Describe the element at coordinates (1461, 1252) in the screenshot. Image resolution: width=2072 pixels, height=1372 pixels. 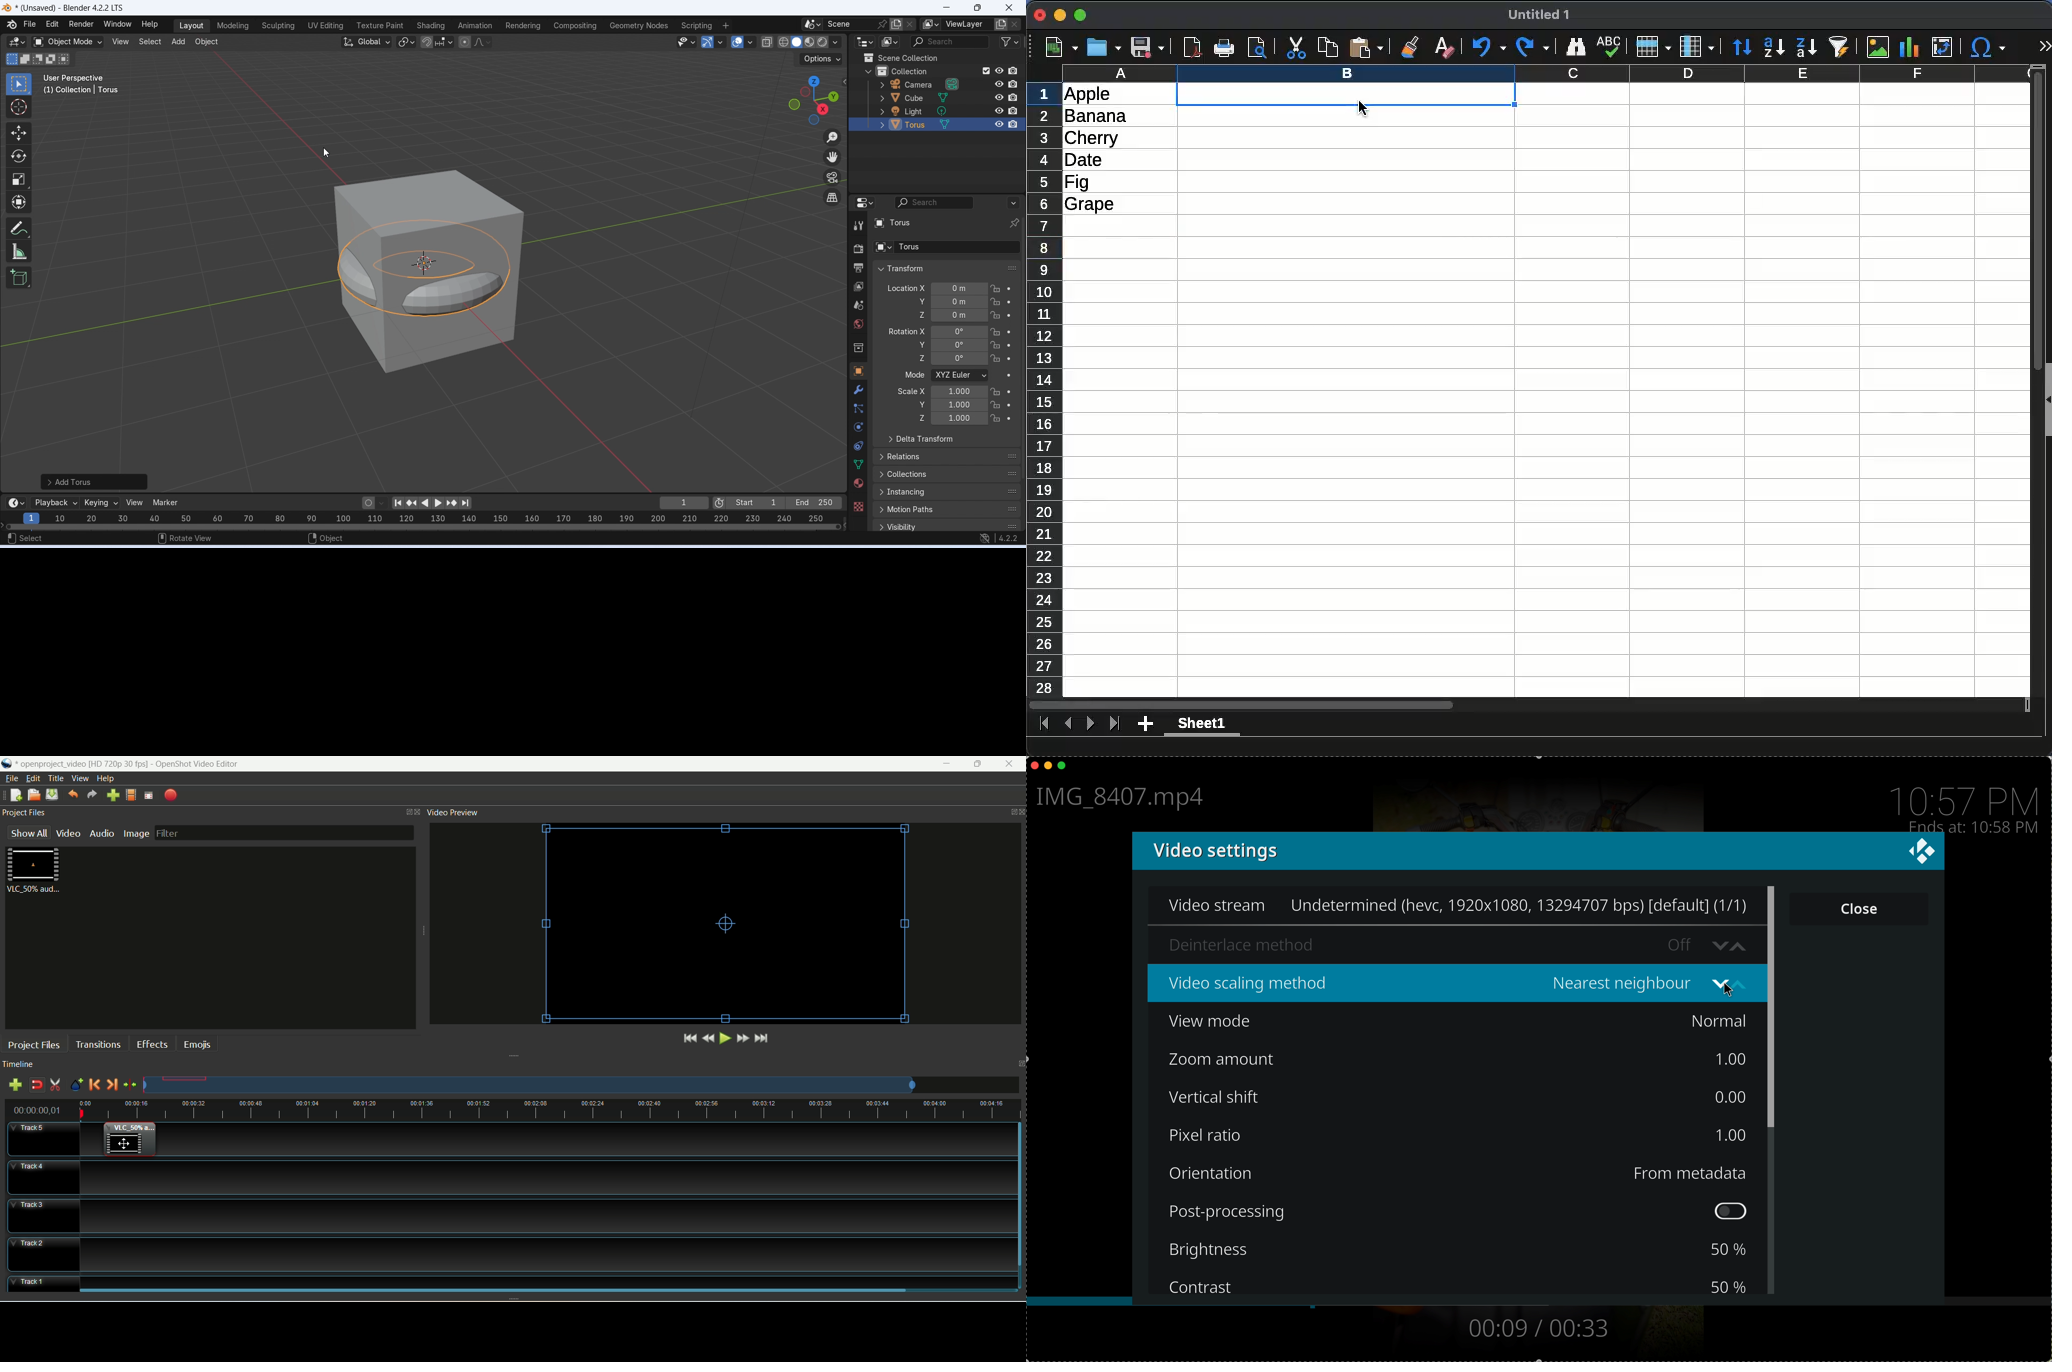
I see `brightness  50%` at that location.